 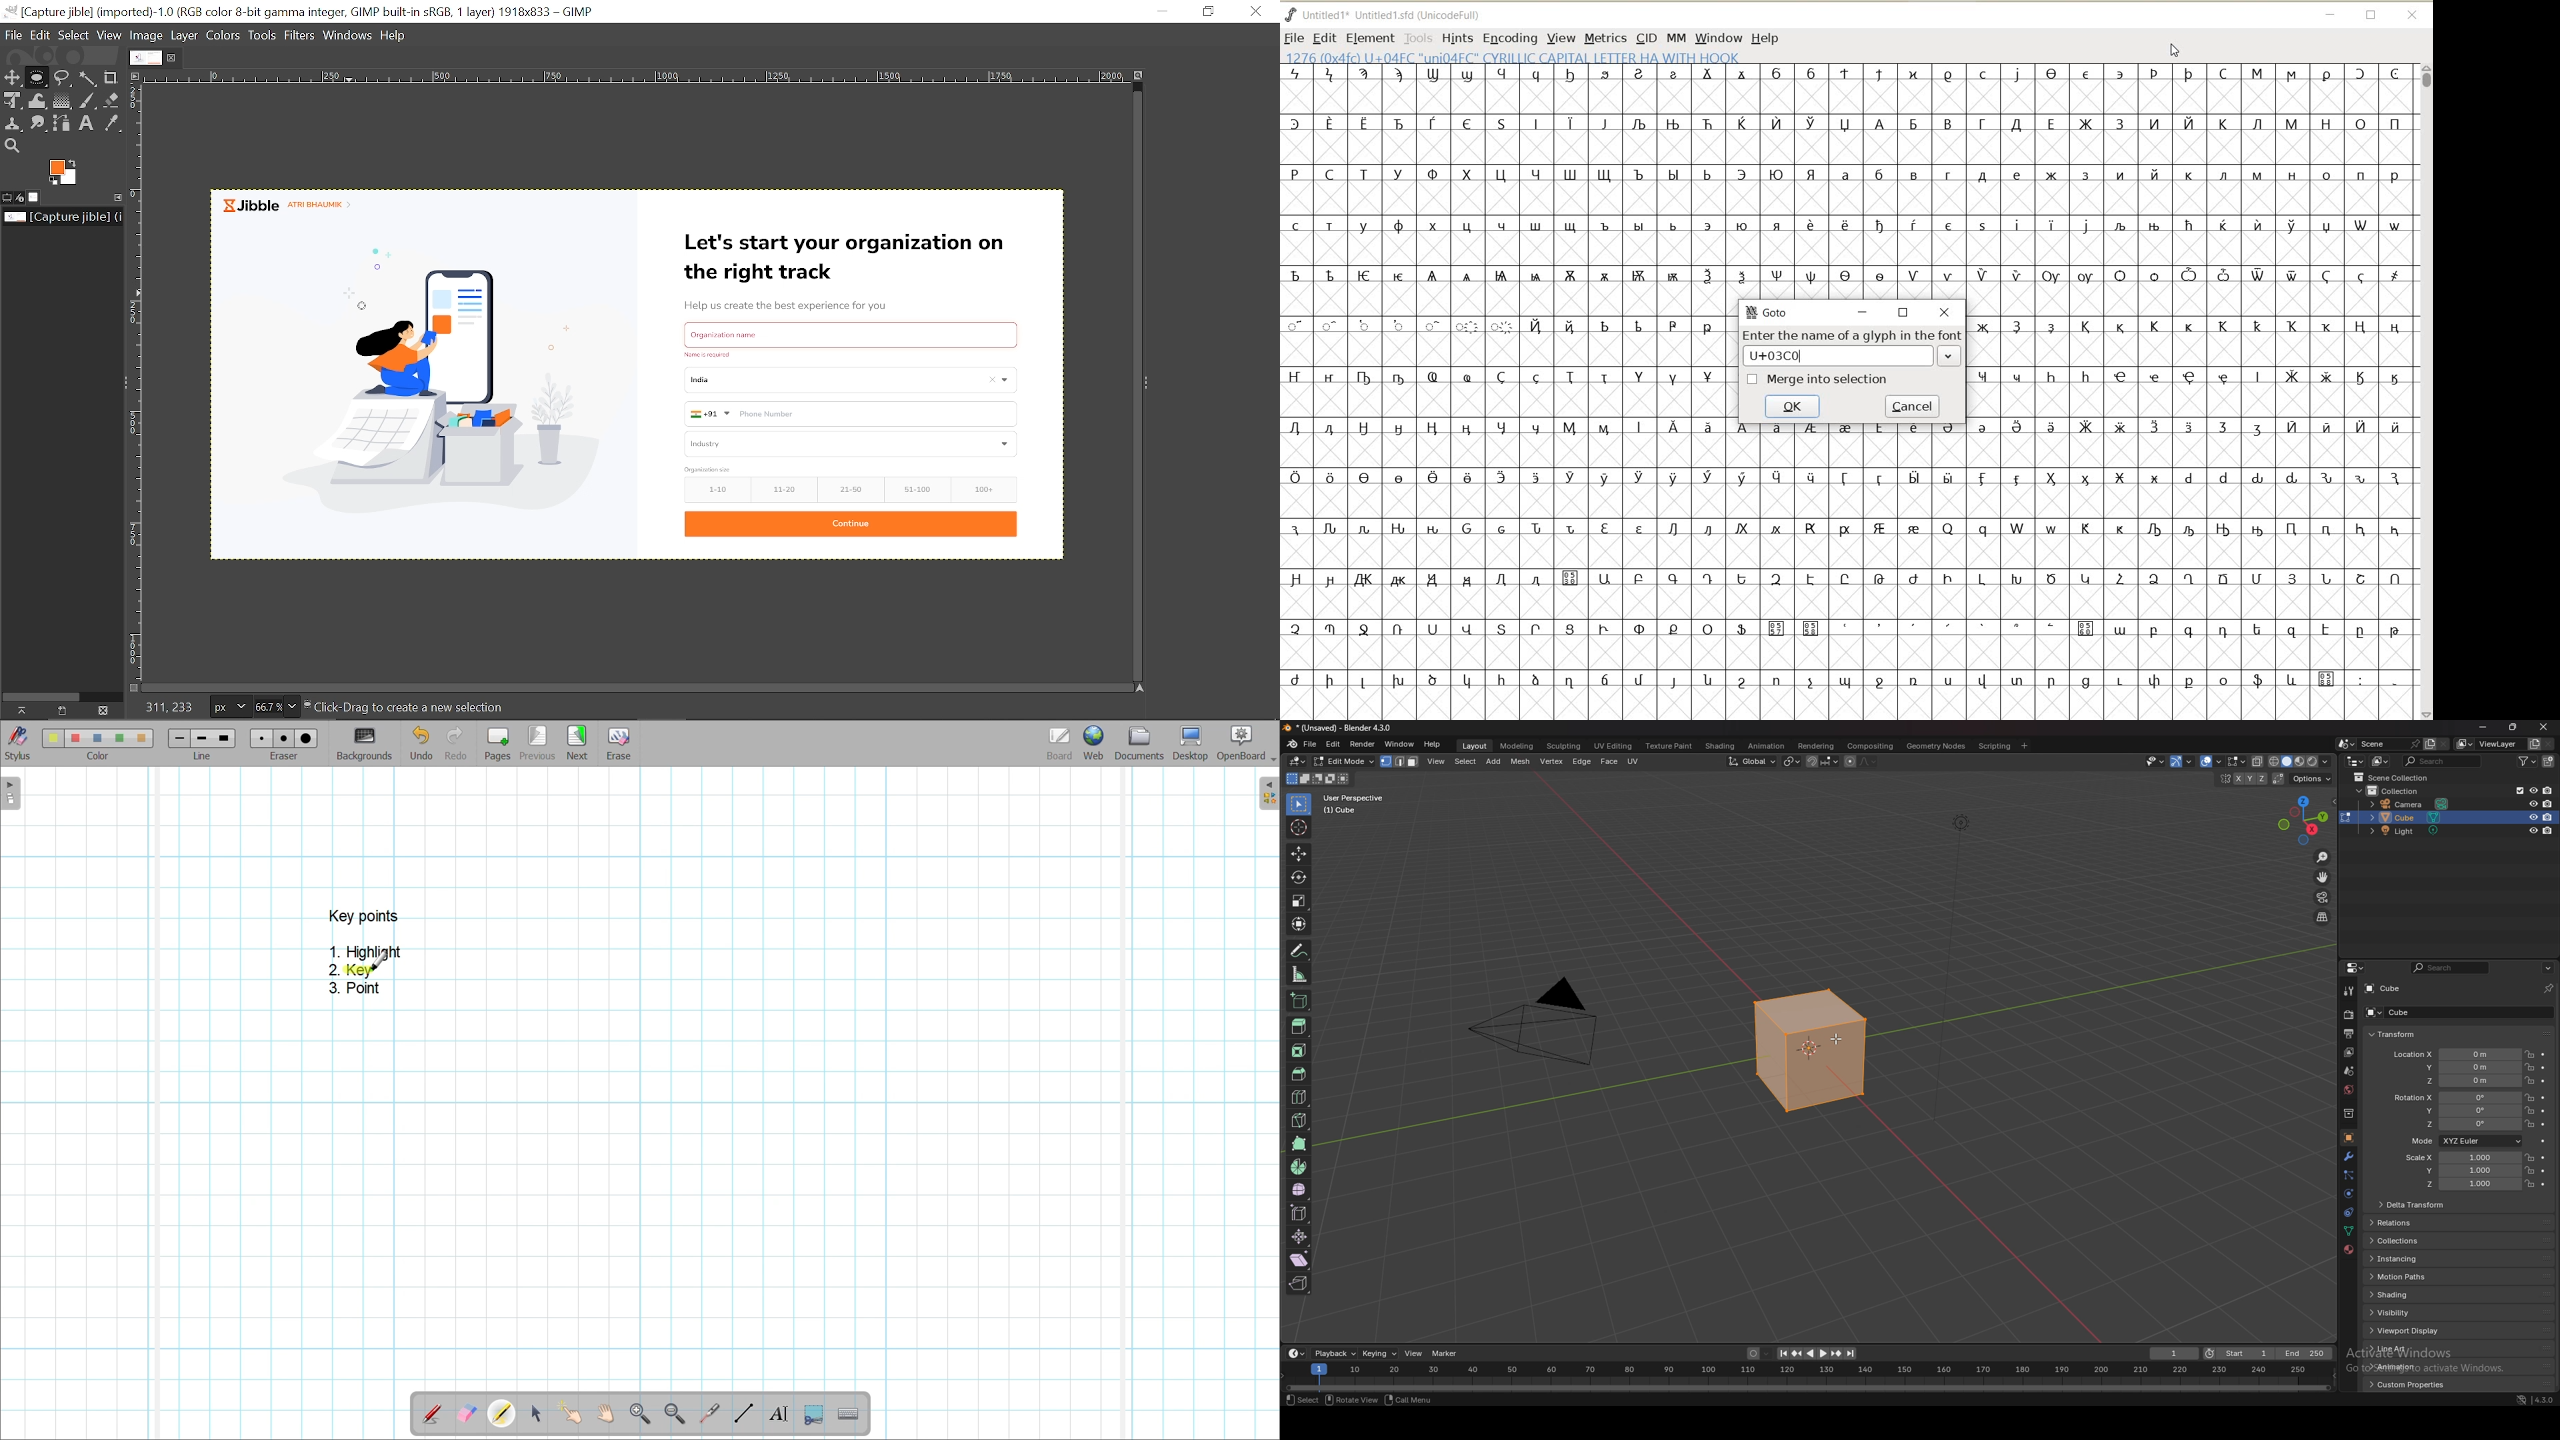 I want to click on scale, so click(x=1299, y=901).